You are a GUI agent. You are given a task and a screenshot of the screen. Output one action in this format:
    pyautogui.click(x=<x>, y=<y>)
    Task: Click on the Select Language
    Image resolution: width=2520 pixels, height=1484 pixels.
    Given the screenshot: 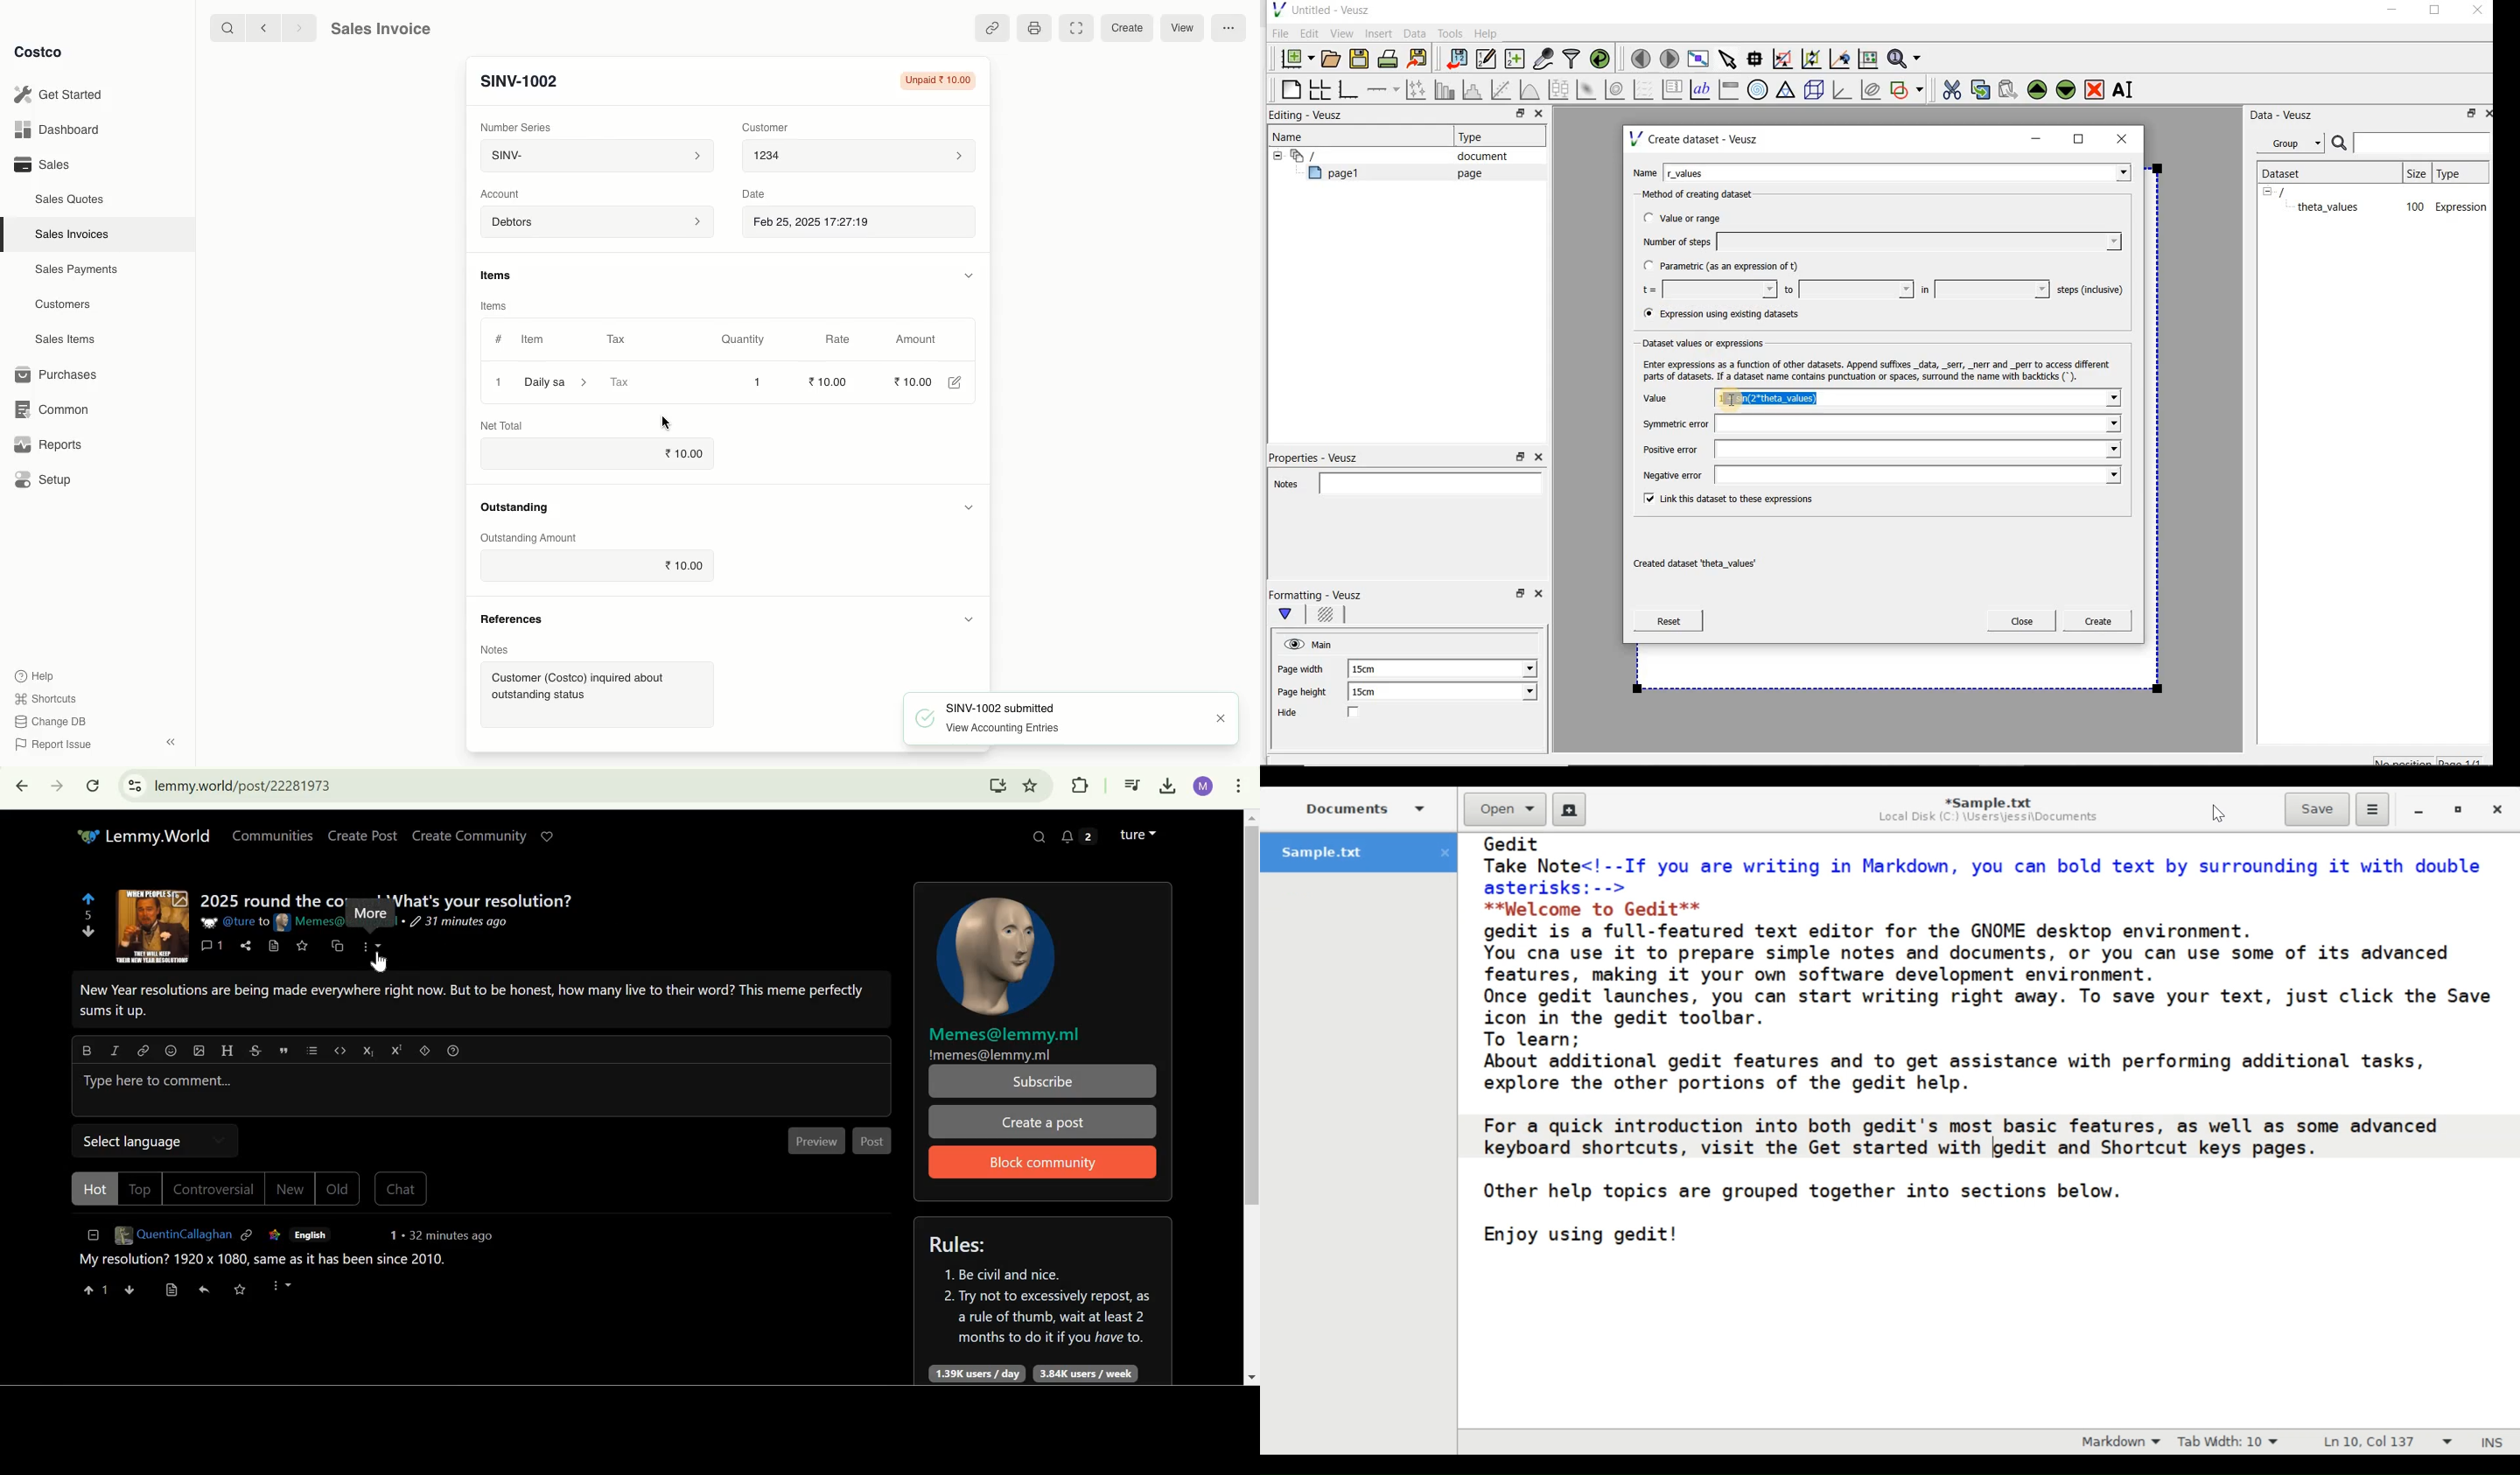 What is the action you would take?
    pyautogui.click(x=158, y=1143)
    